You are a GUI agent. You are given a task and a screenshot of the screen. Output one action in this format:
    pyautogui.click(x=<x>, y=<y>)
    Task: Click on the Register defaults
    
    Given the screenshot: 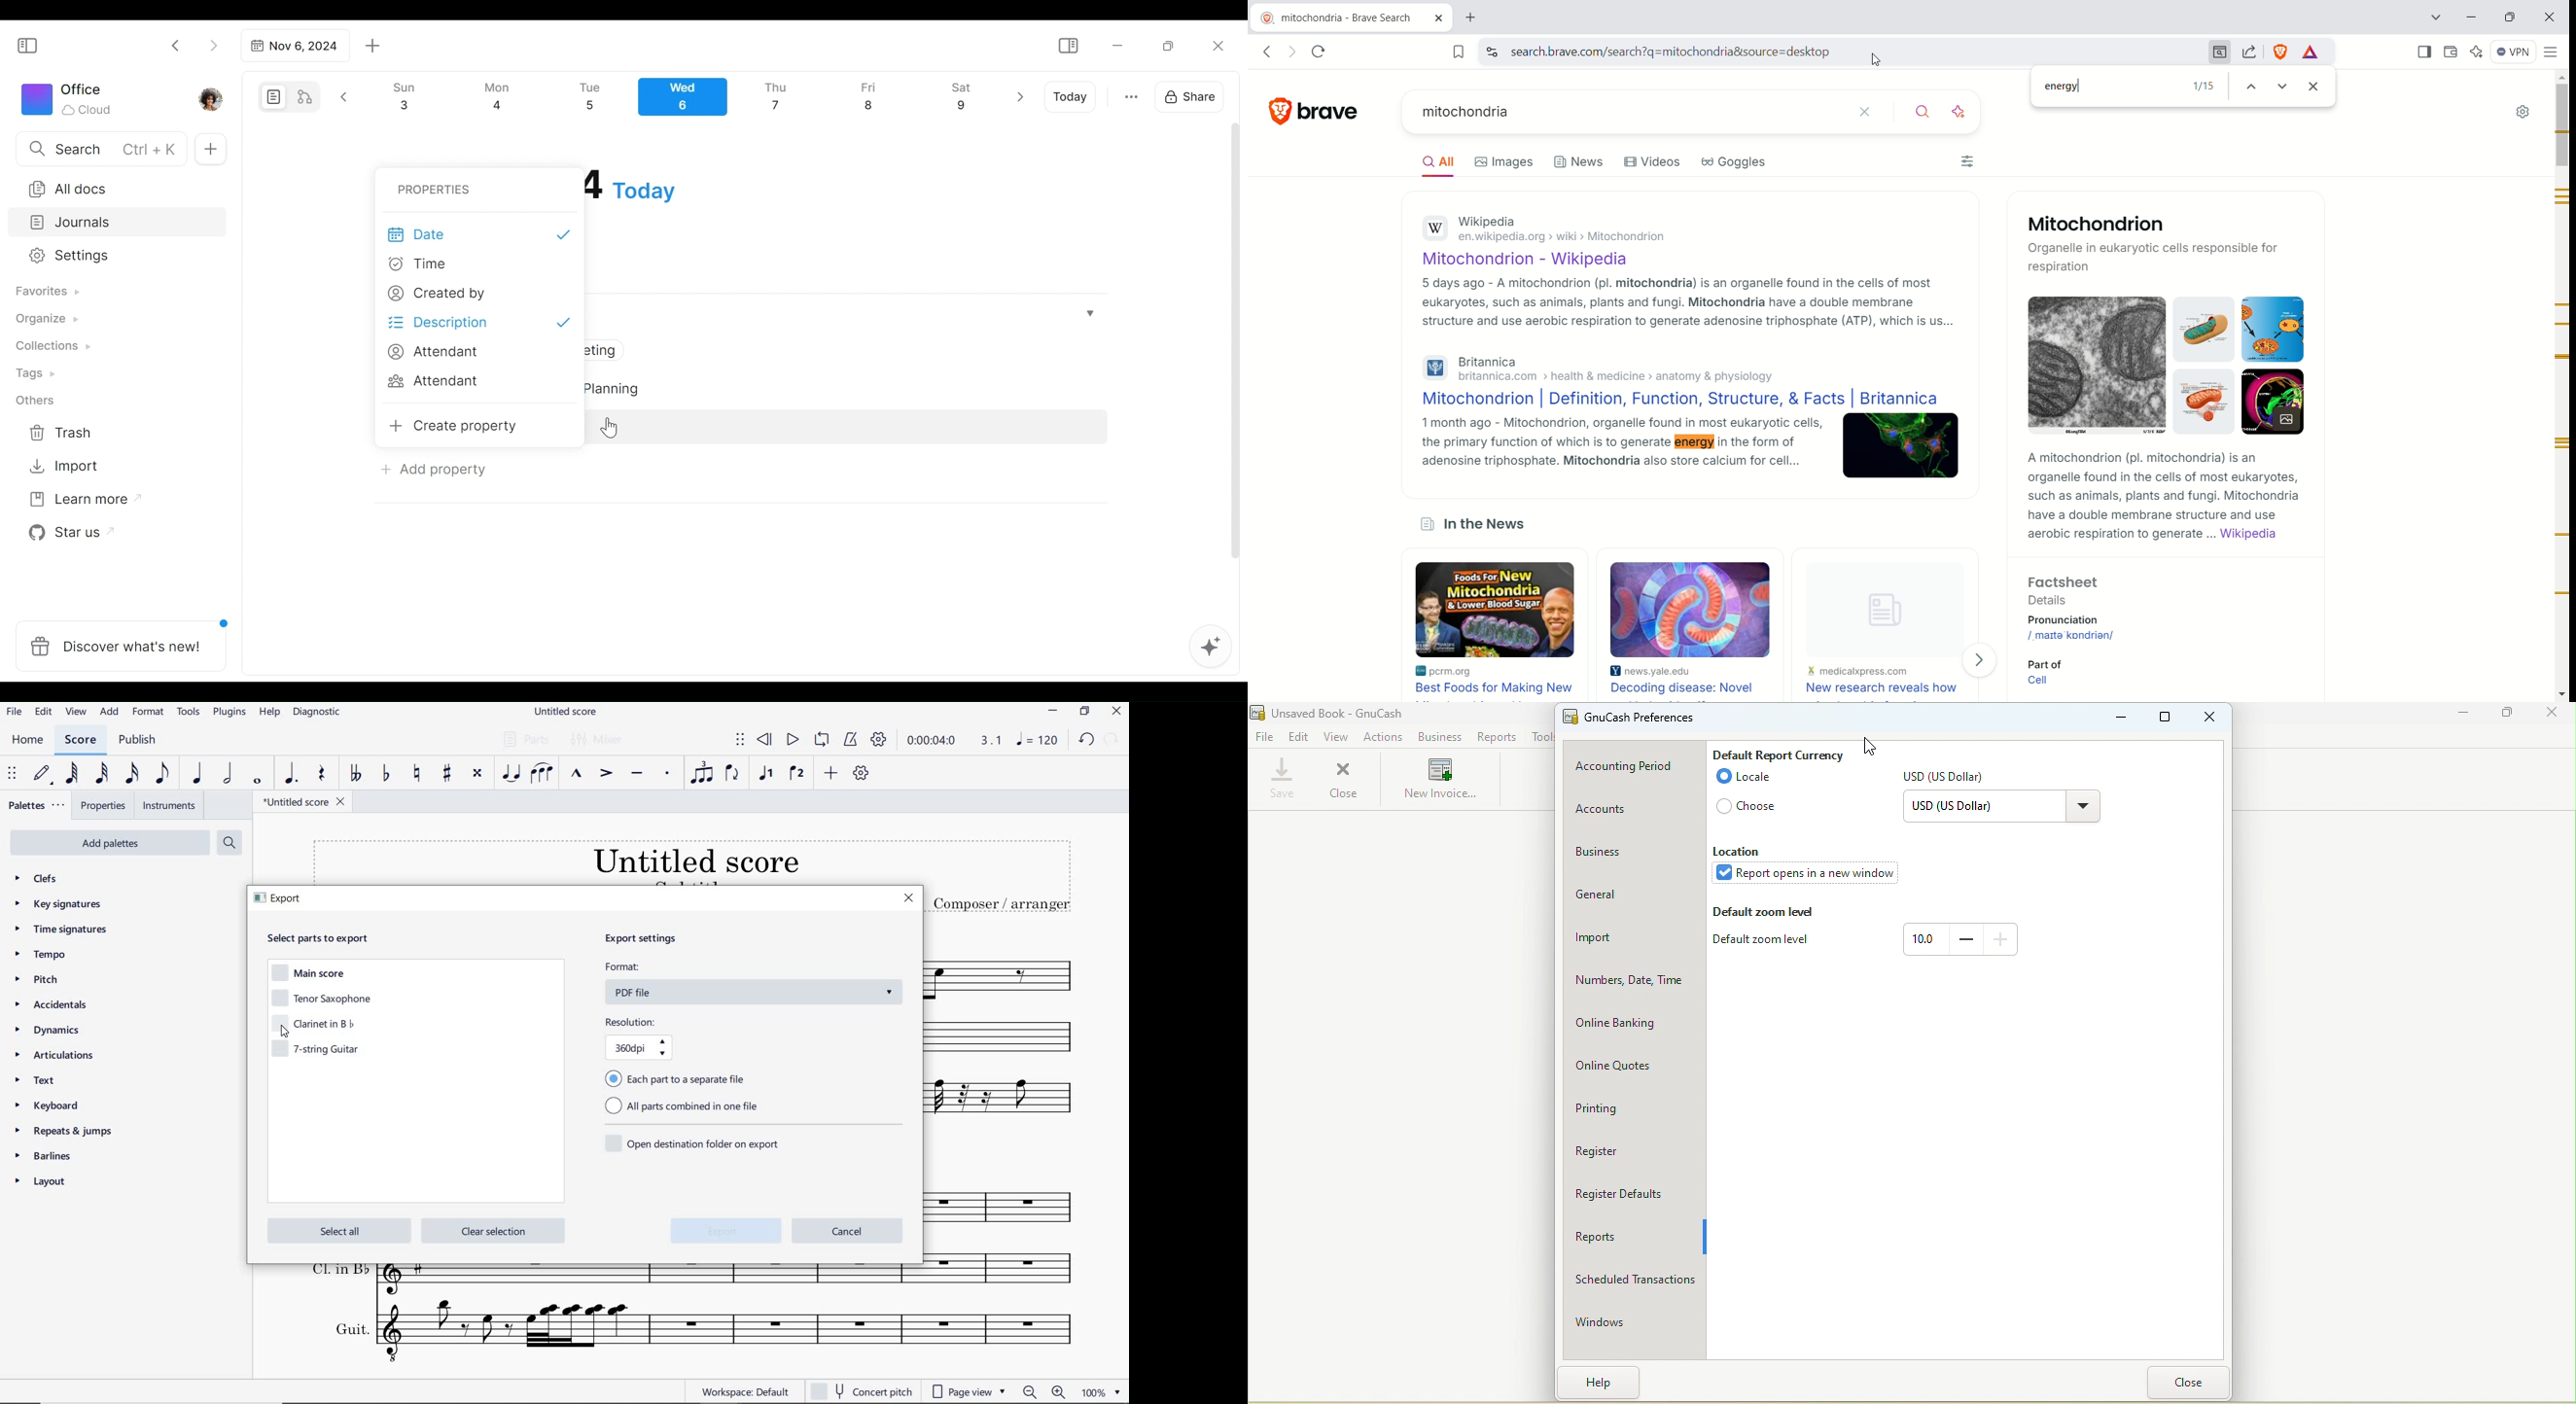 What is the action you would take?
    pyautogui.click(x=1632, y=1193)
    